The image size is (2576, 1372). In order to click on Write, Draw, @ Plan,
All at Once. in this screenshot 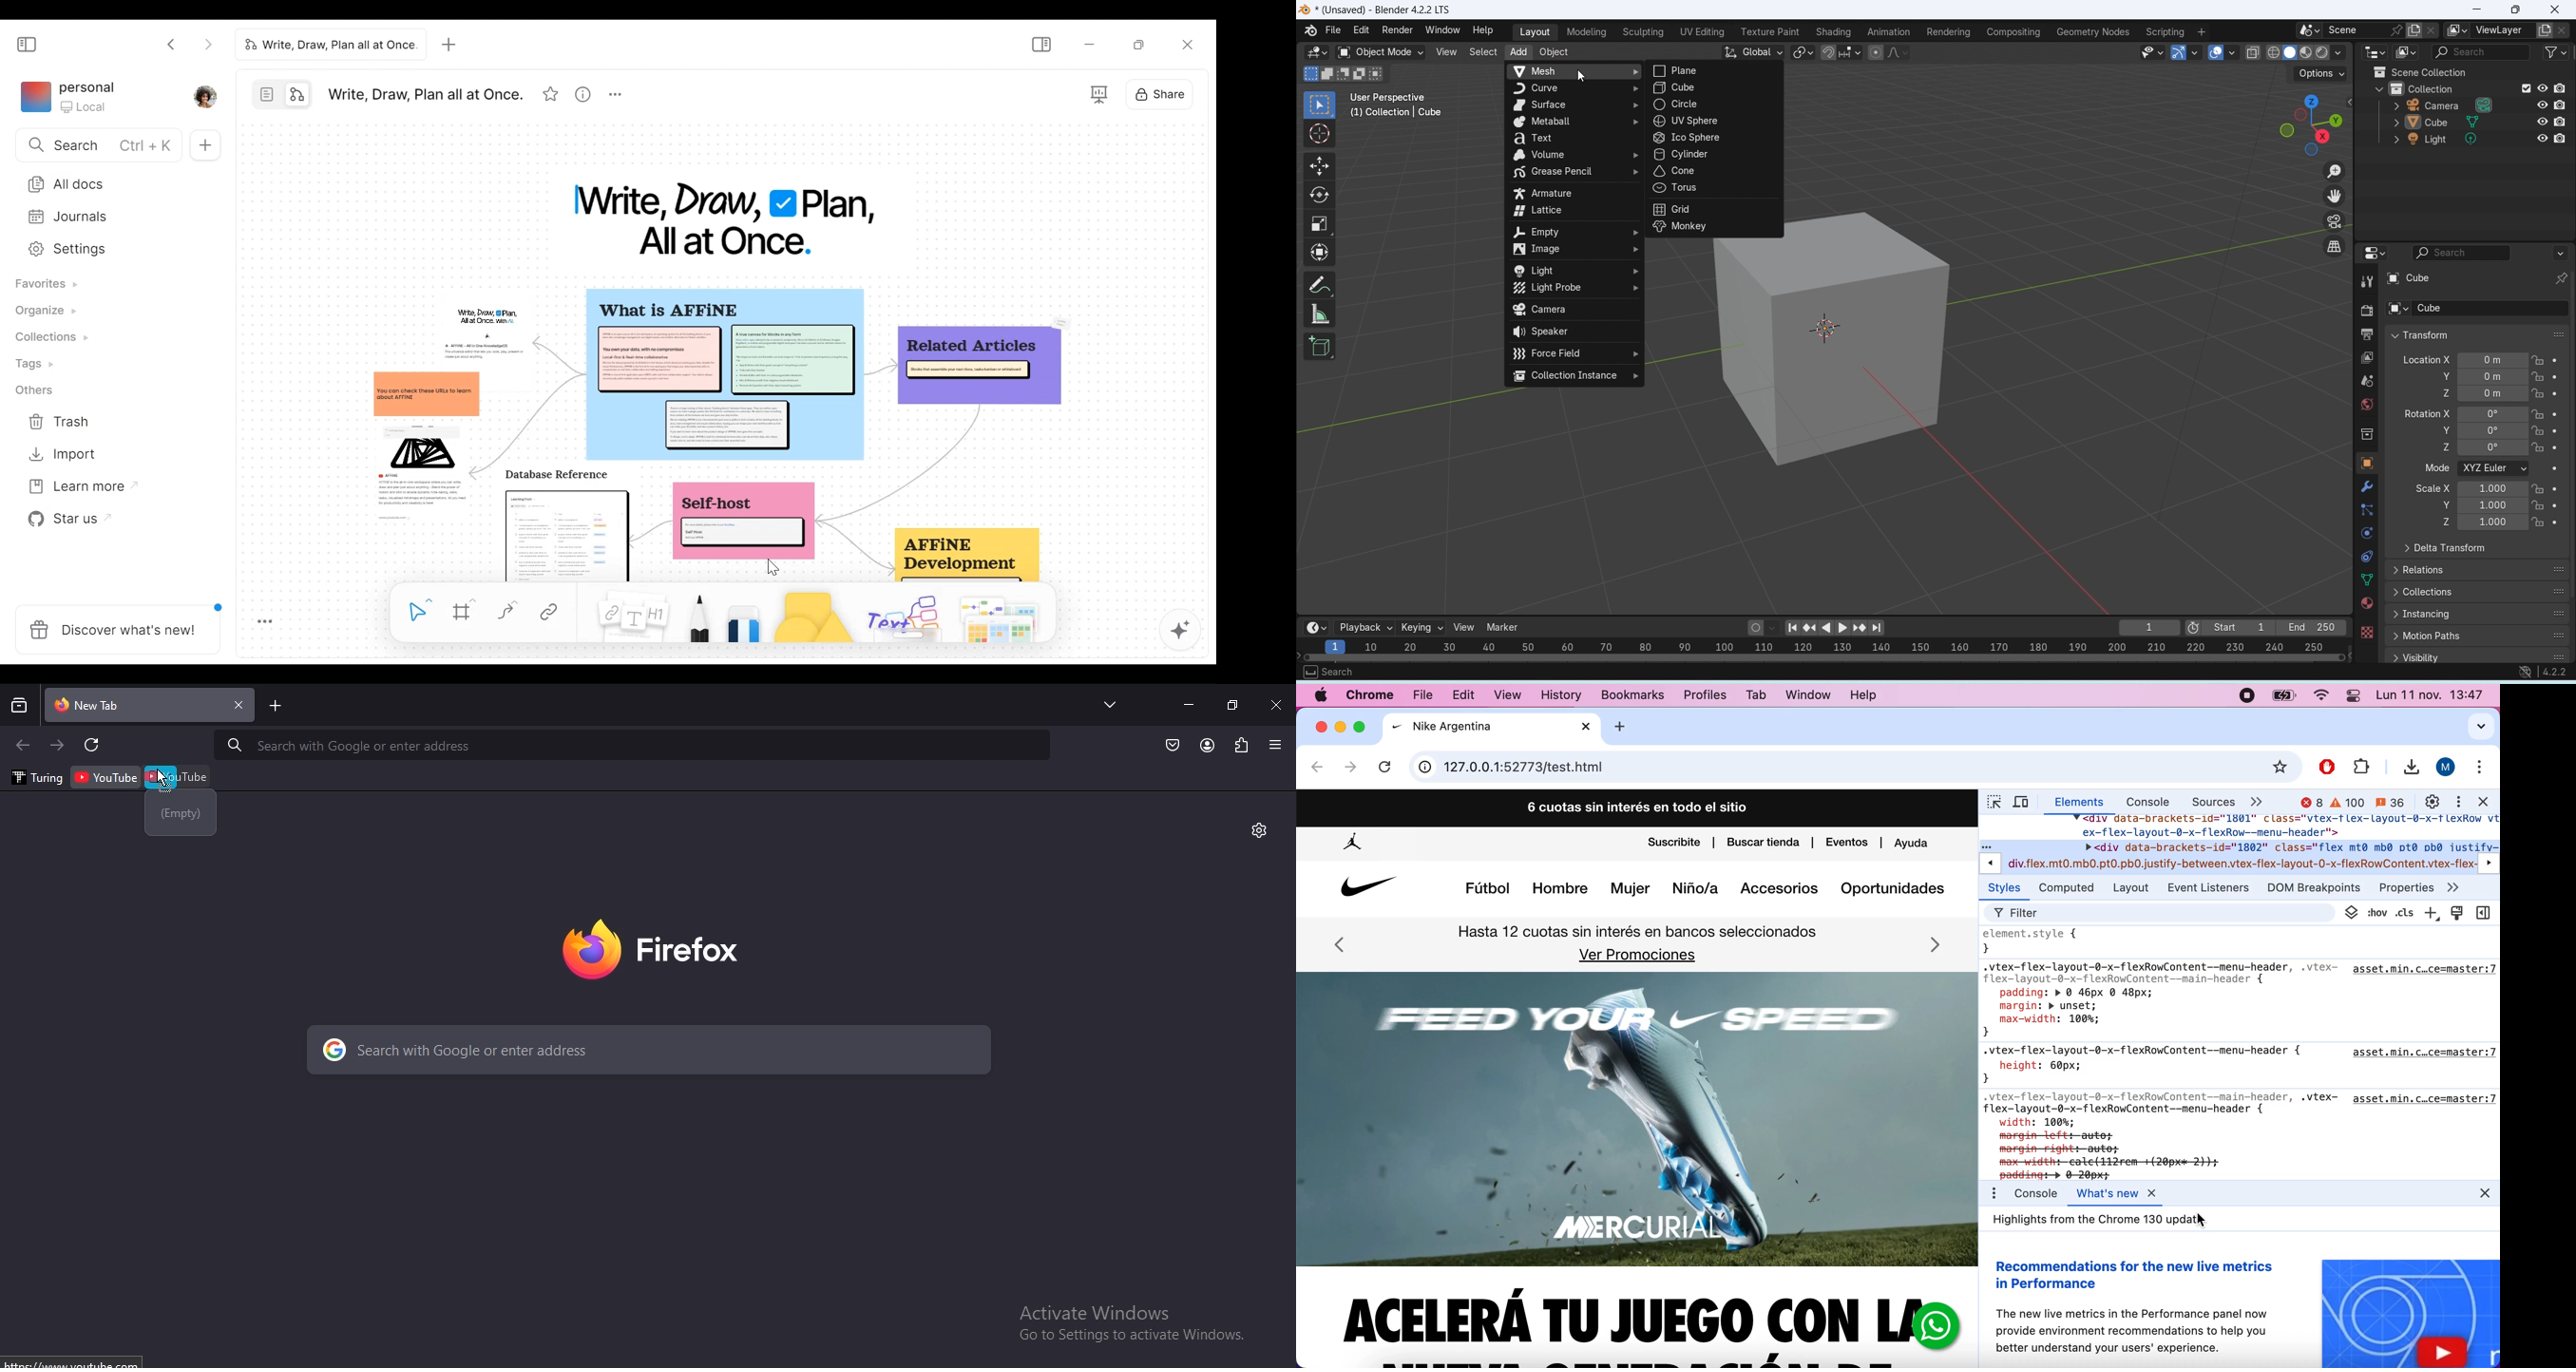, I will do `click(725, 218)`.